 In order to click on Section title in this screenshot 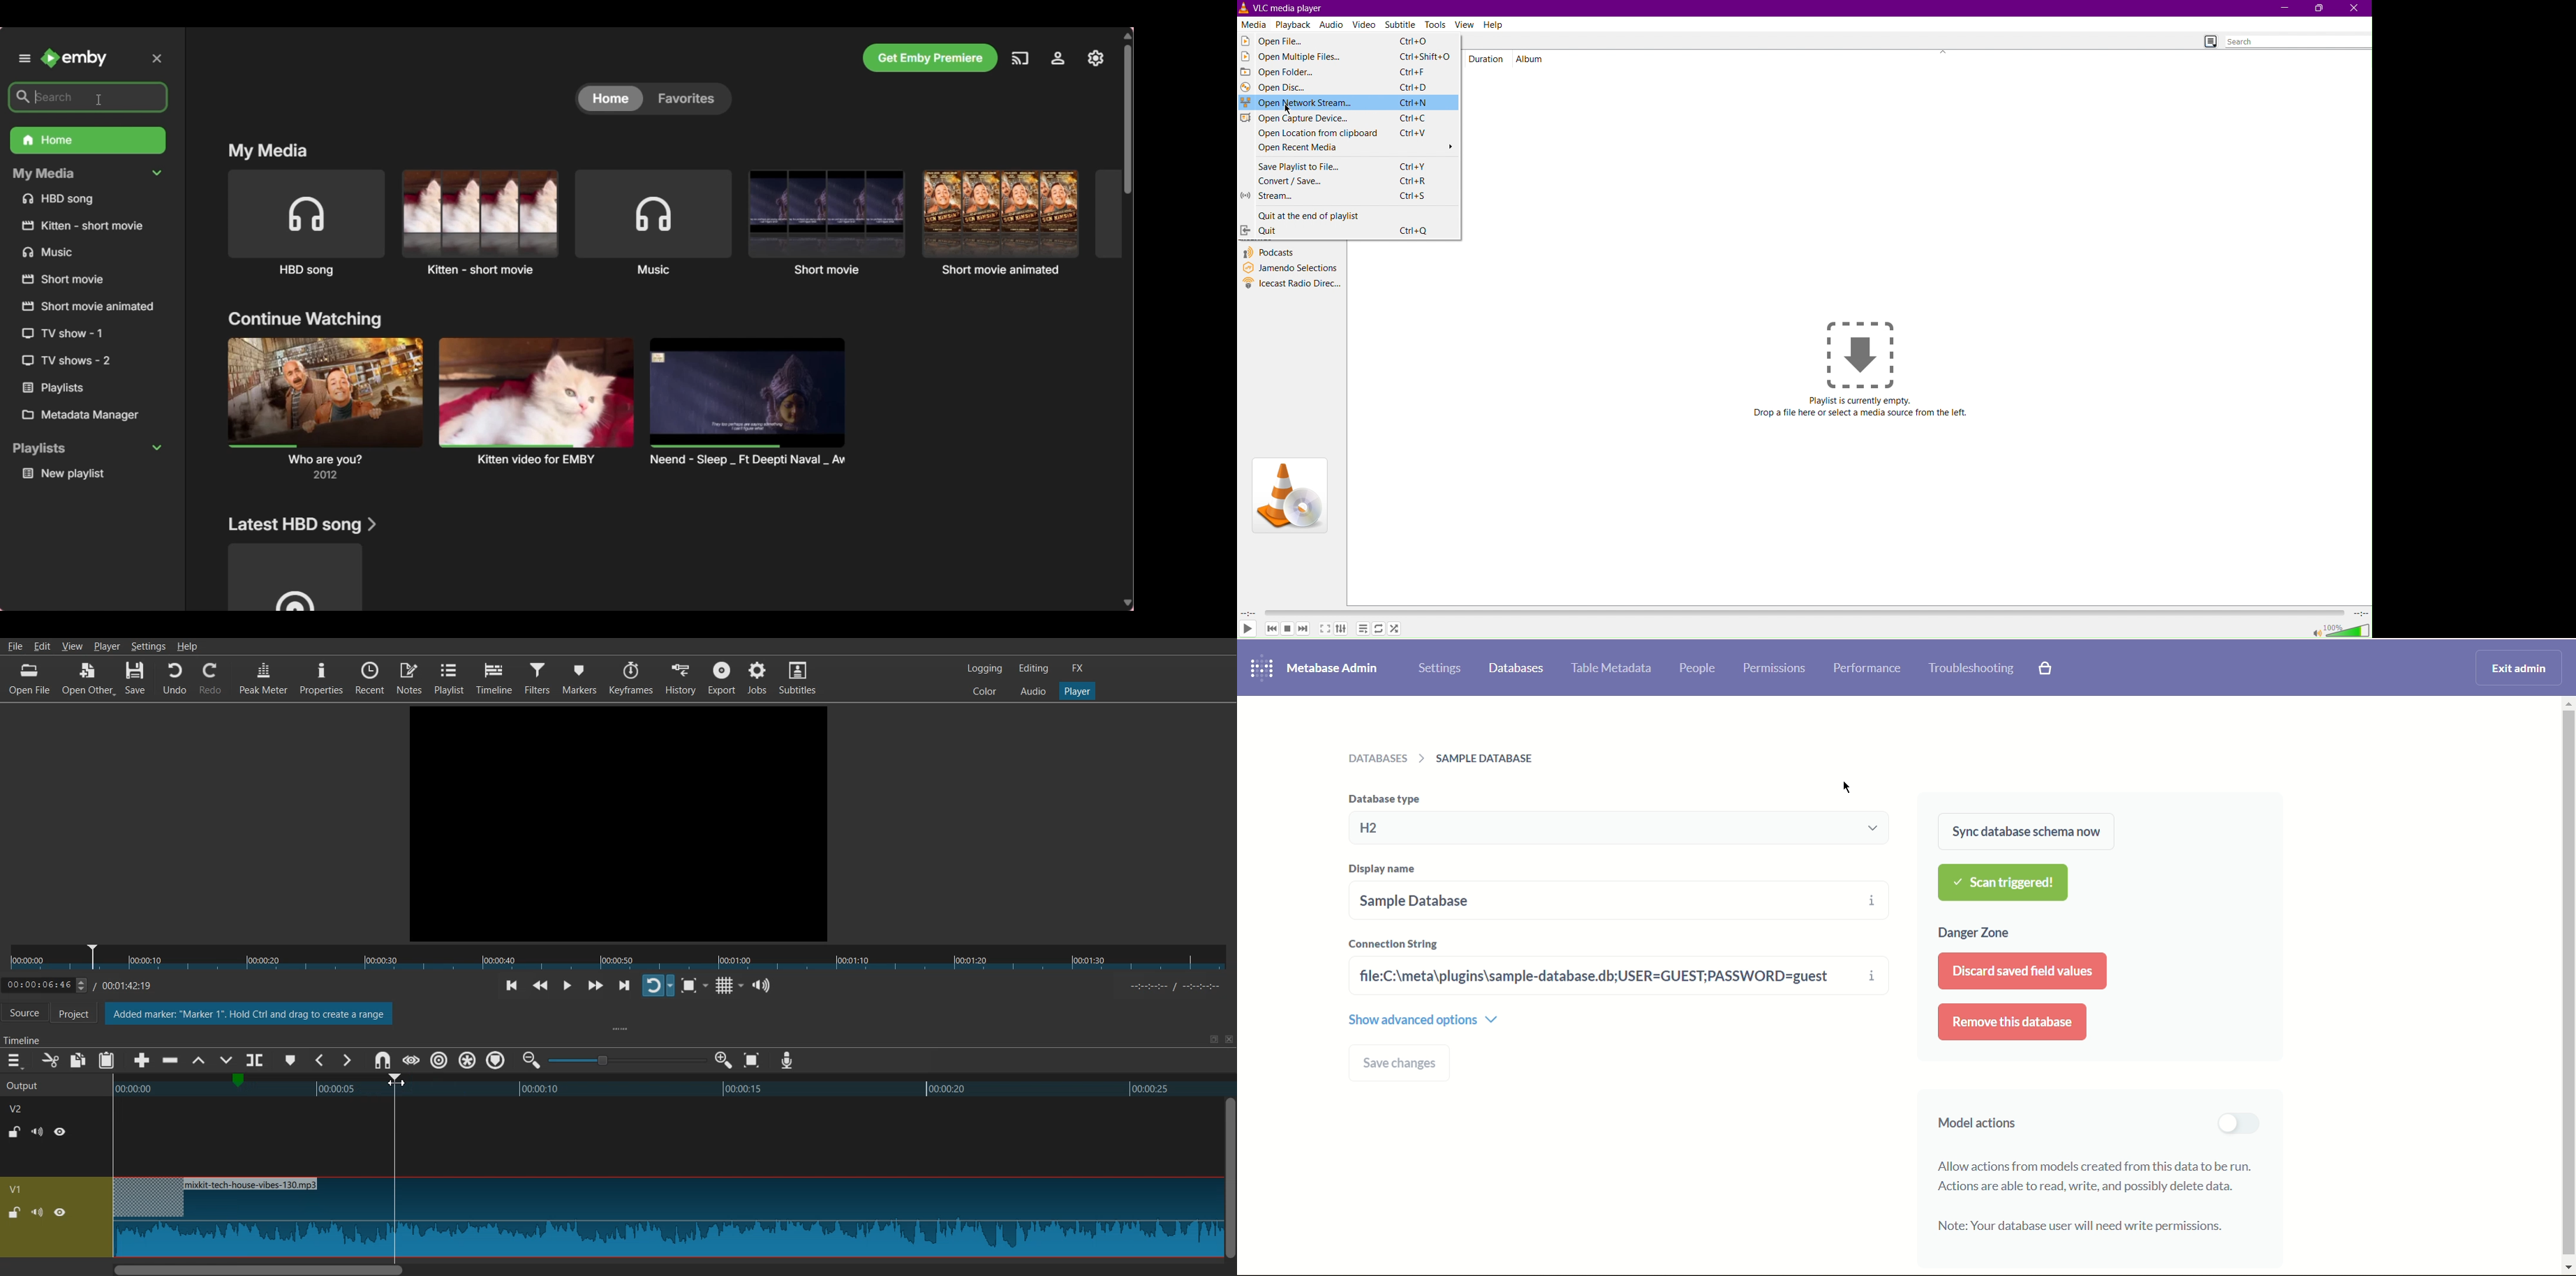, I will do `click(268, 152)`.